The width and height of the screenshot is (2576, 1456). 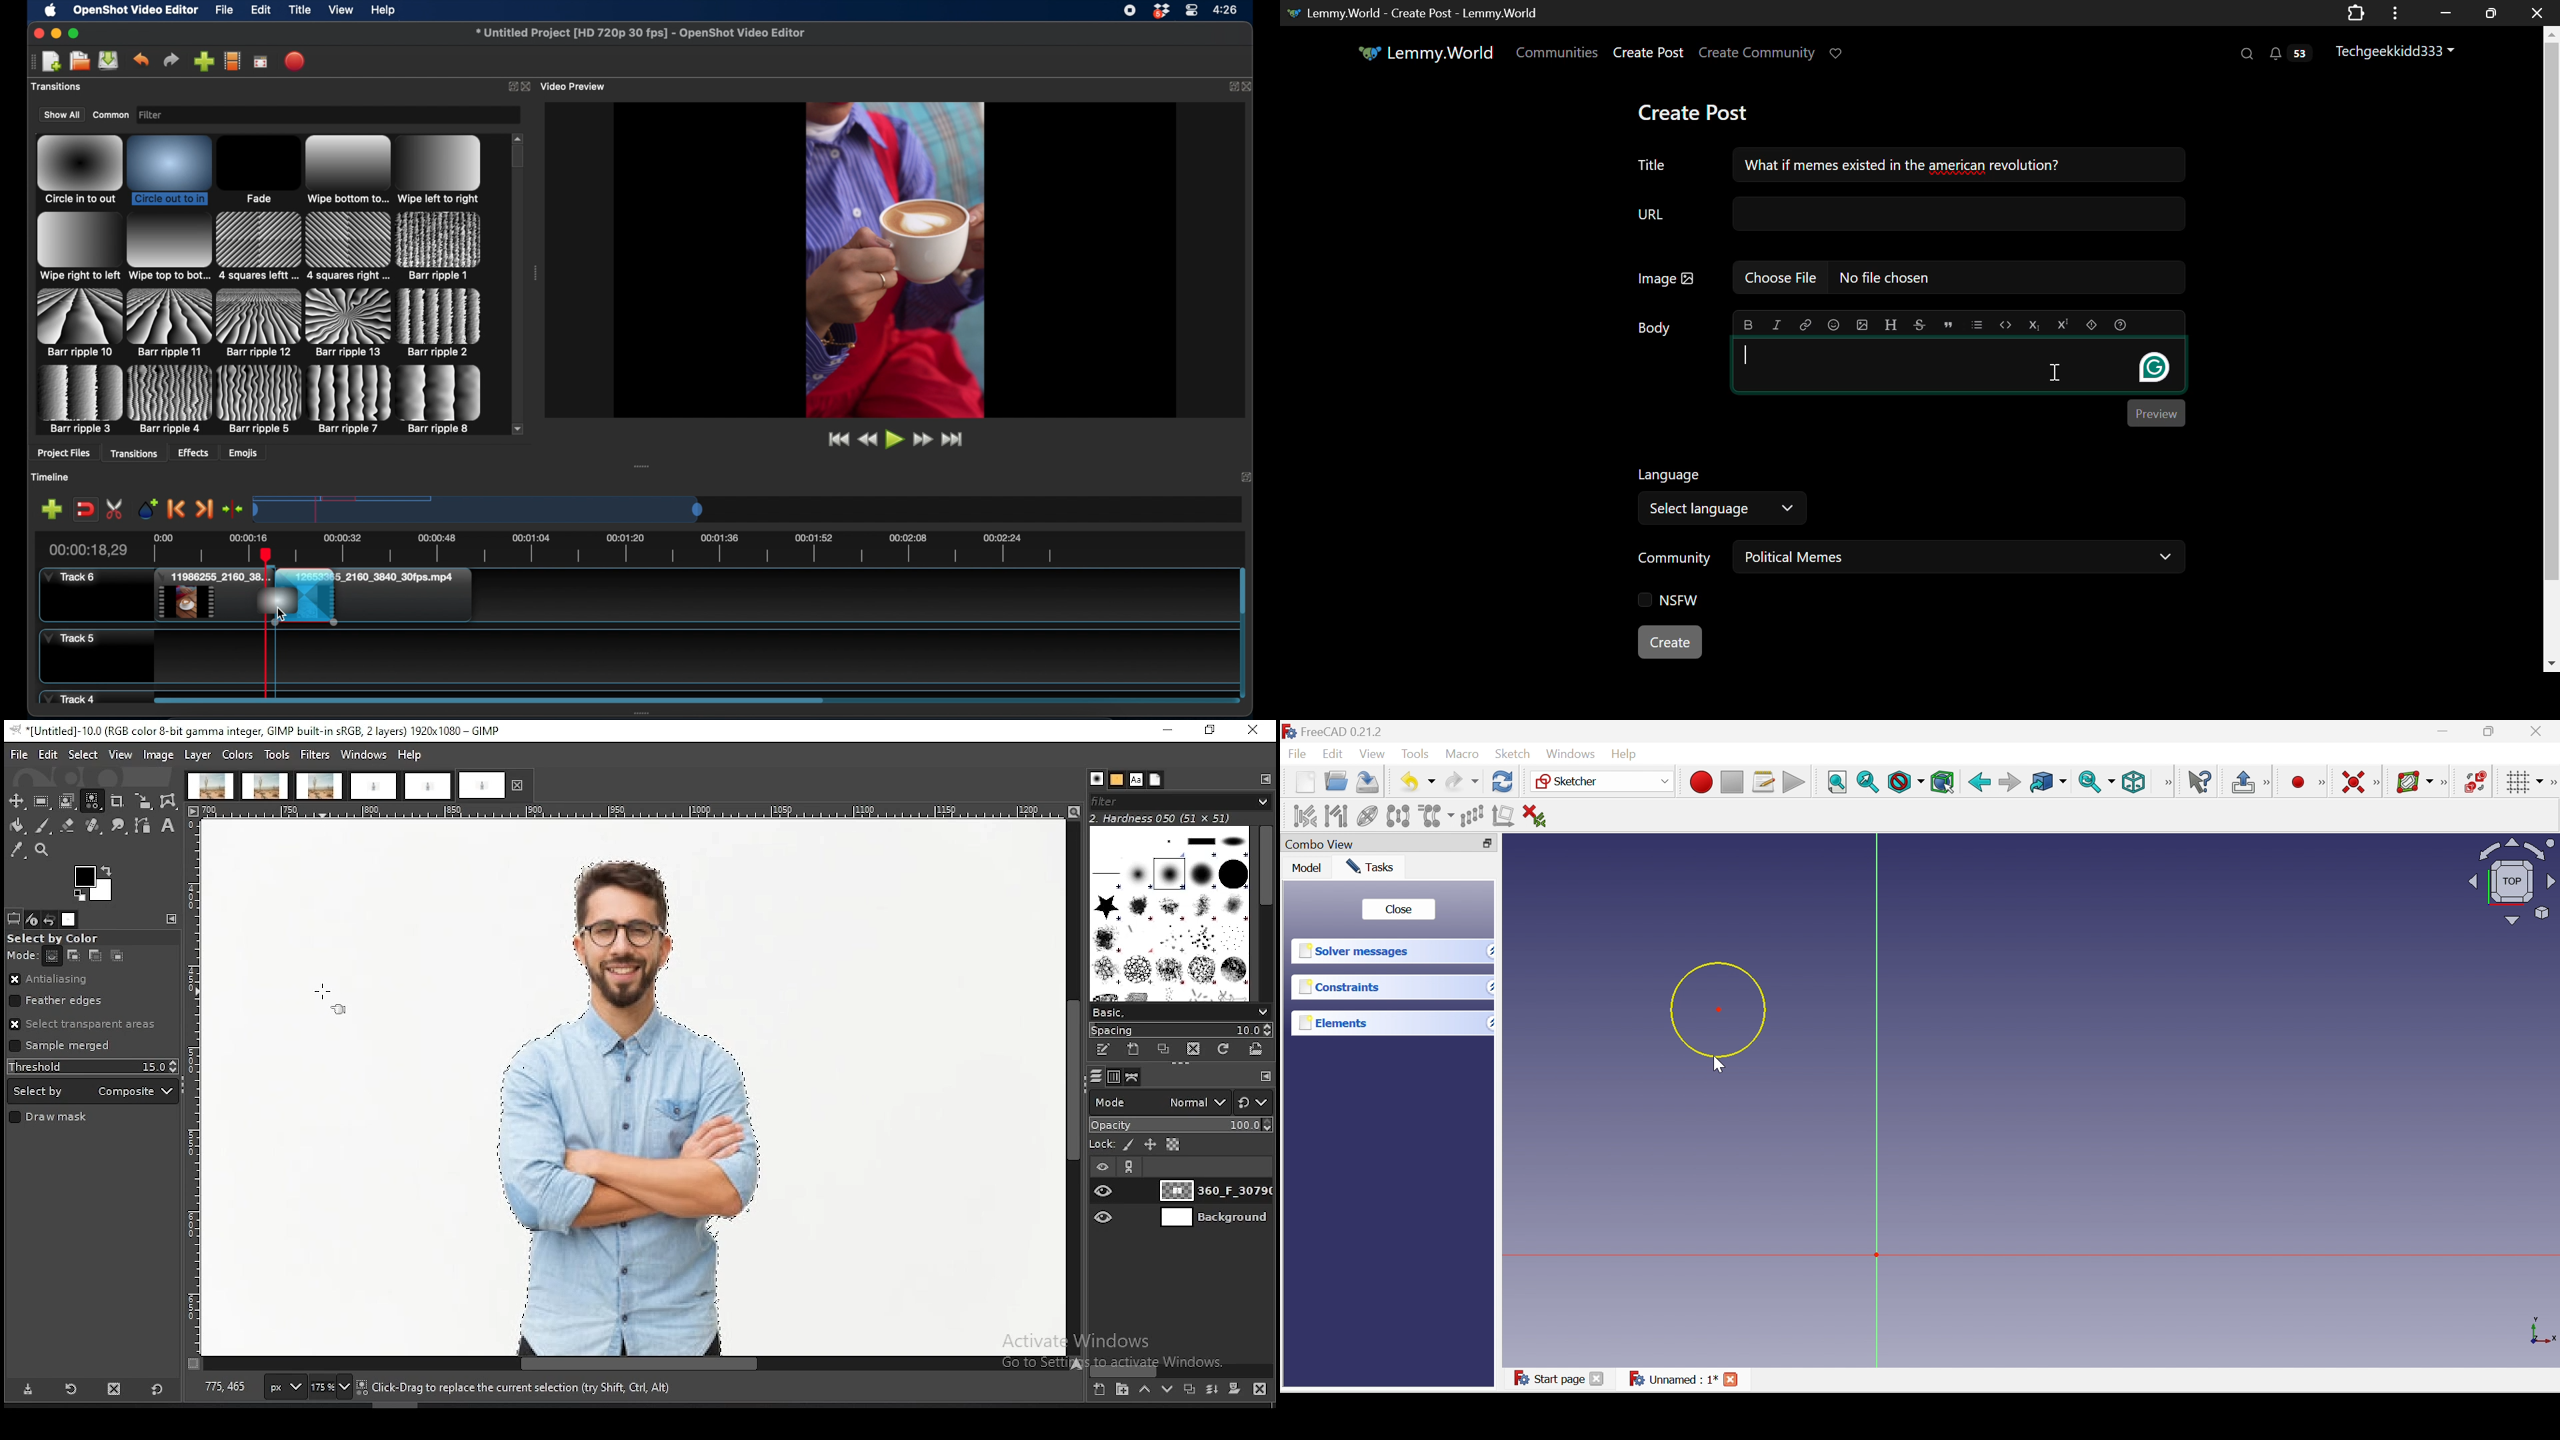 I want to click on Edit, so click(x=1335, y=754).